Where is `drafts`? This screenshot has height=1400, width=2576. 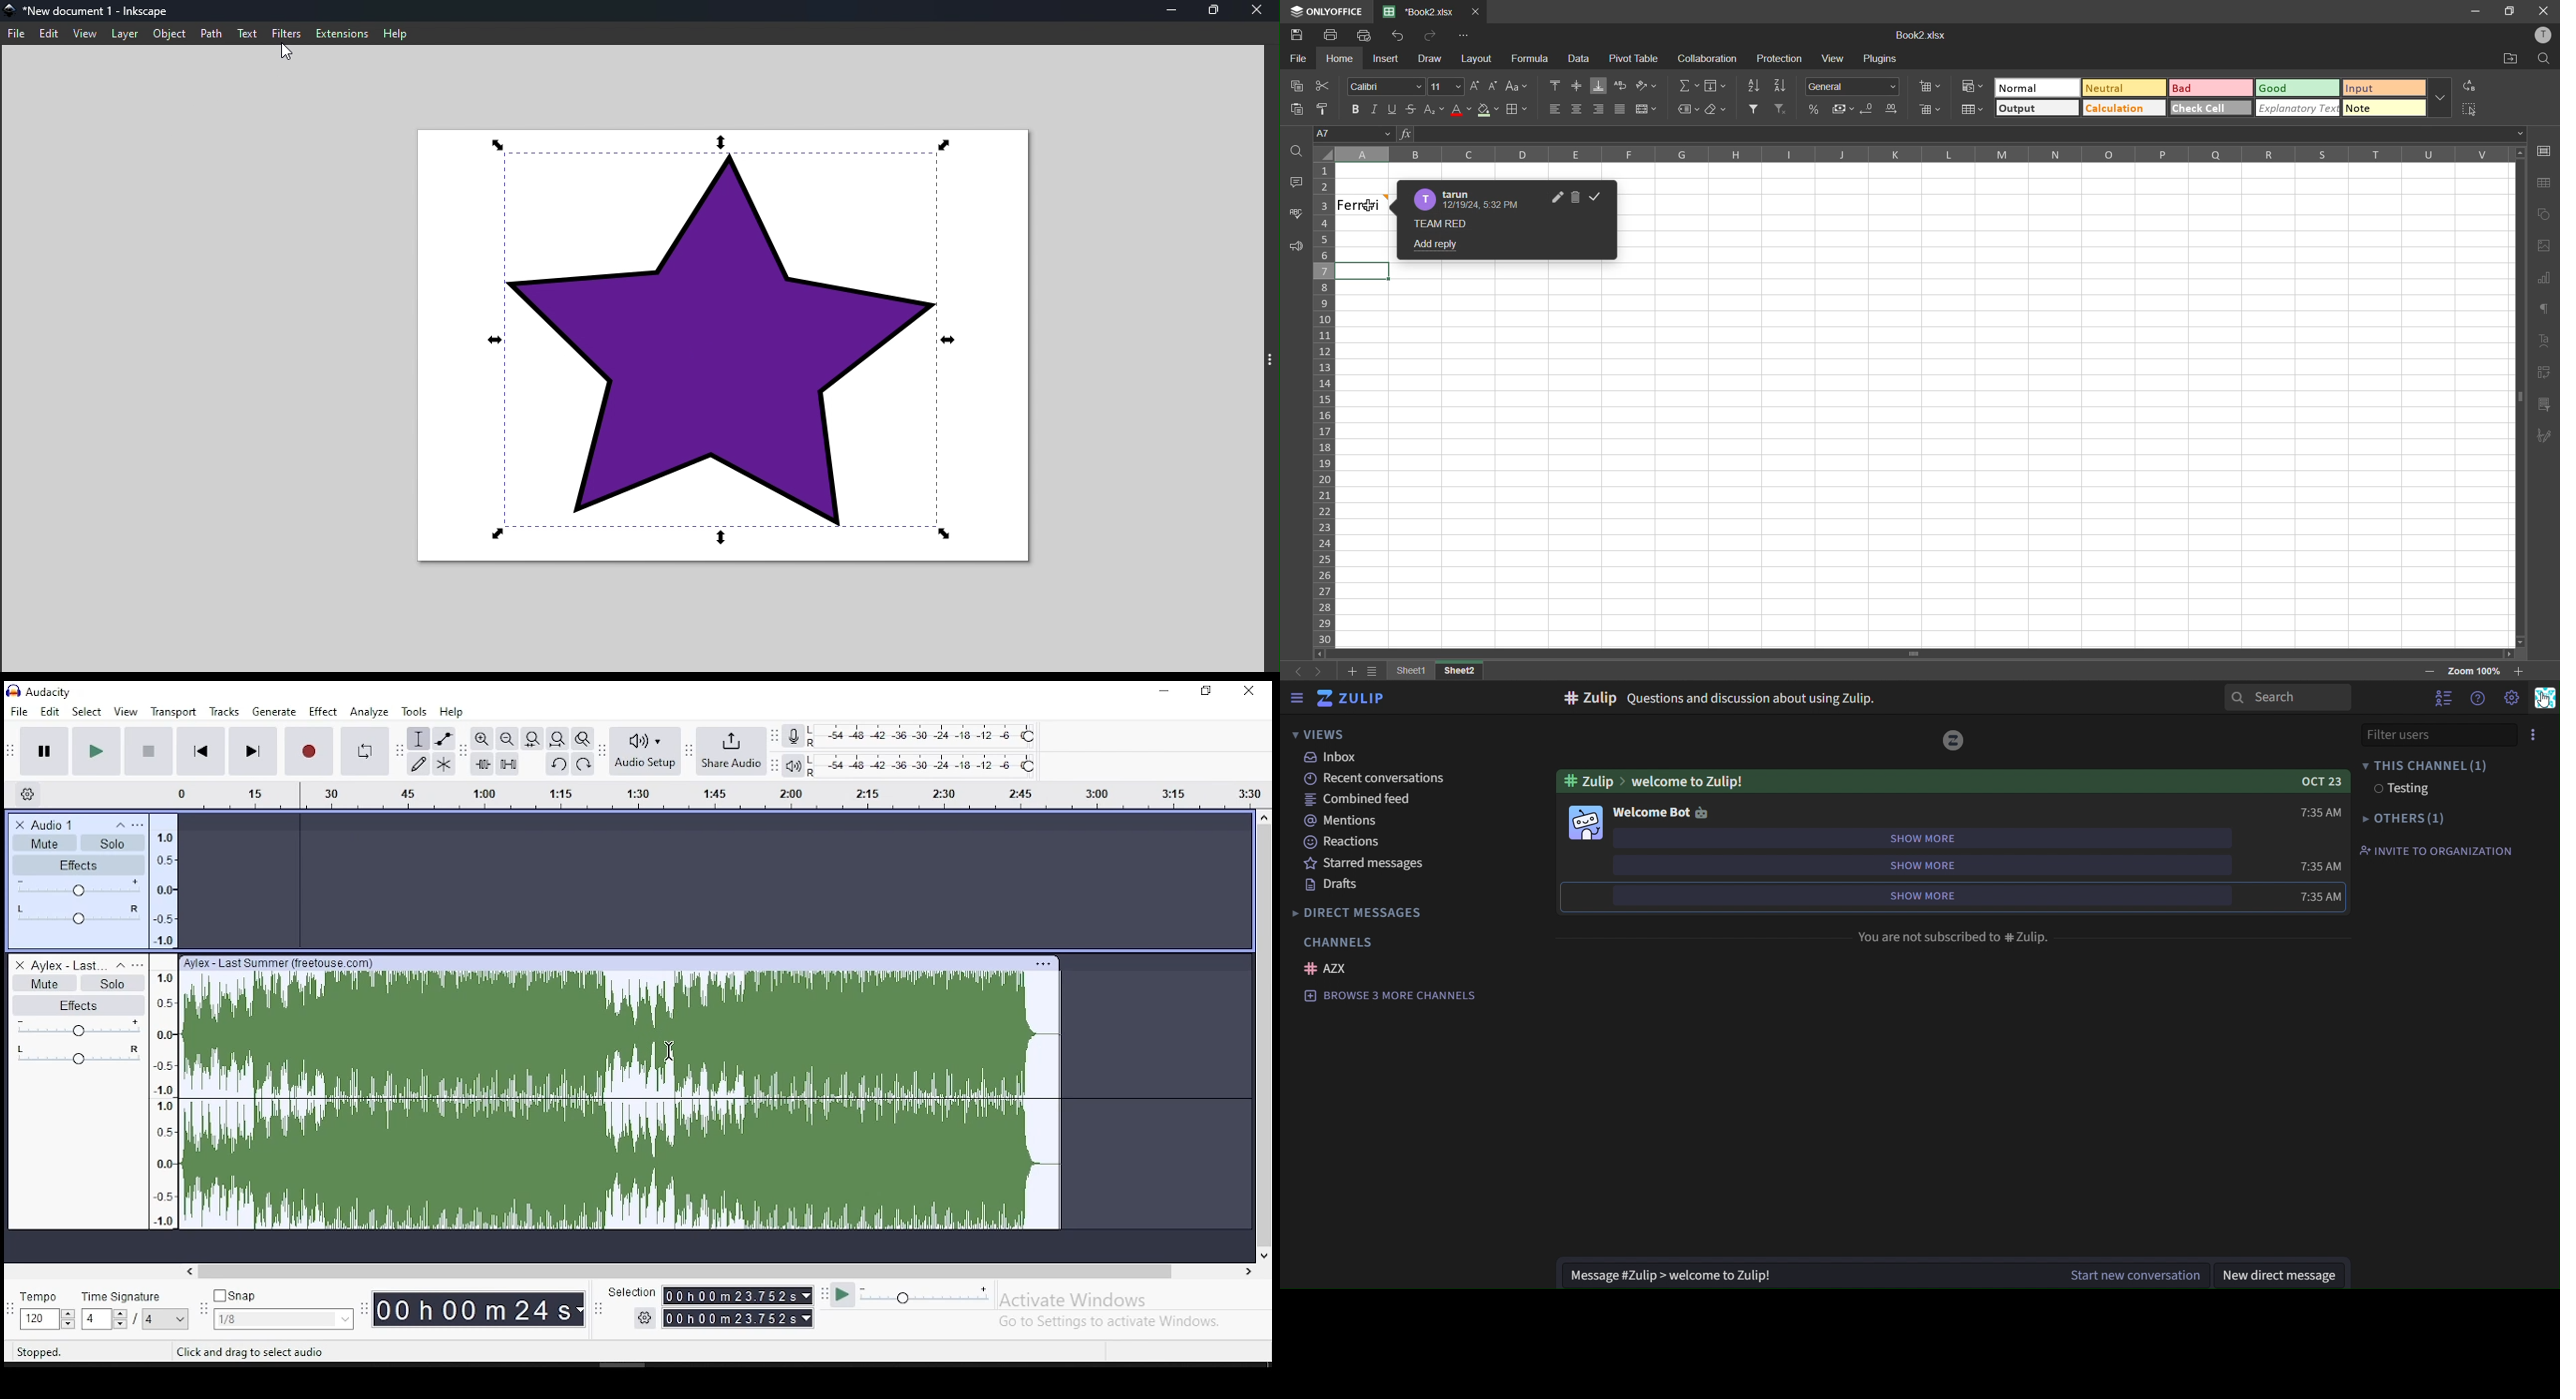
drafts is located at coordinates (1332, 885).